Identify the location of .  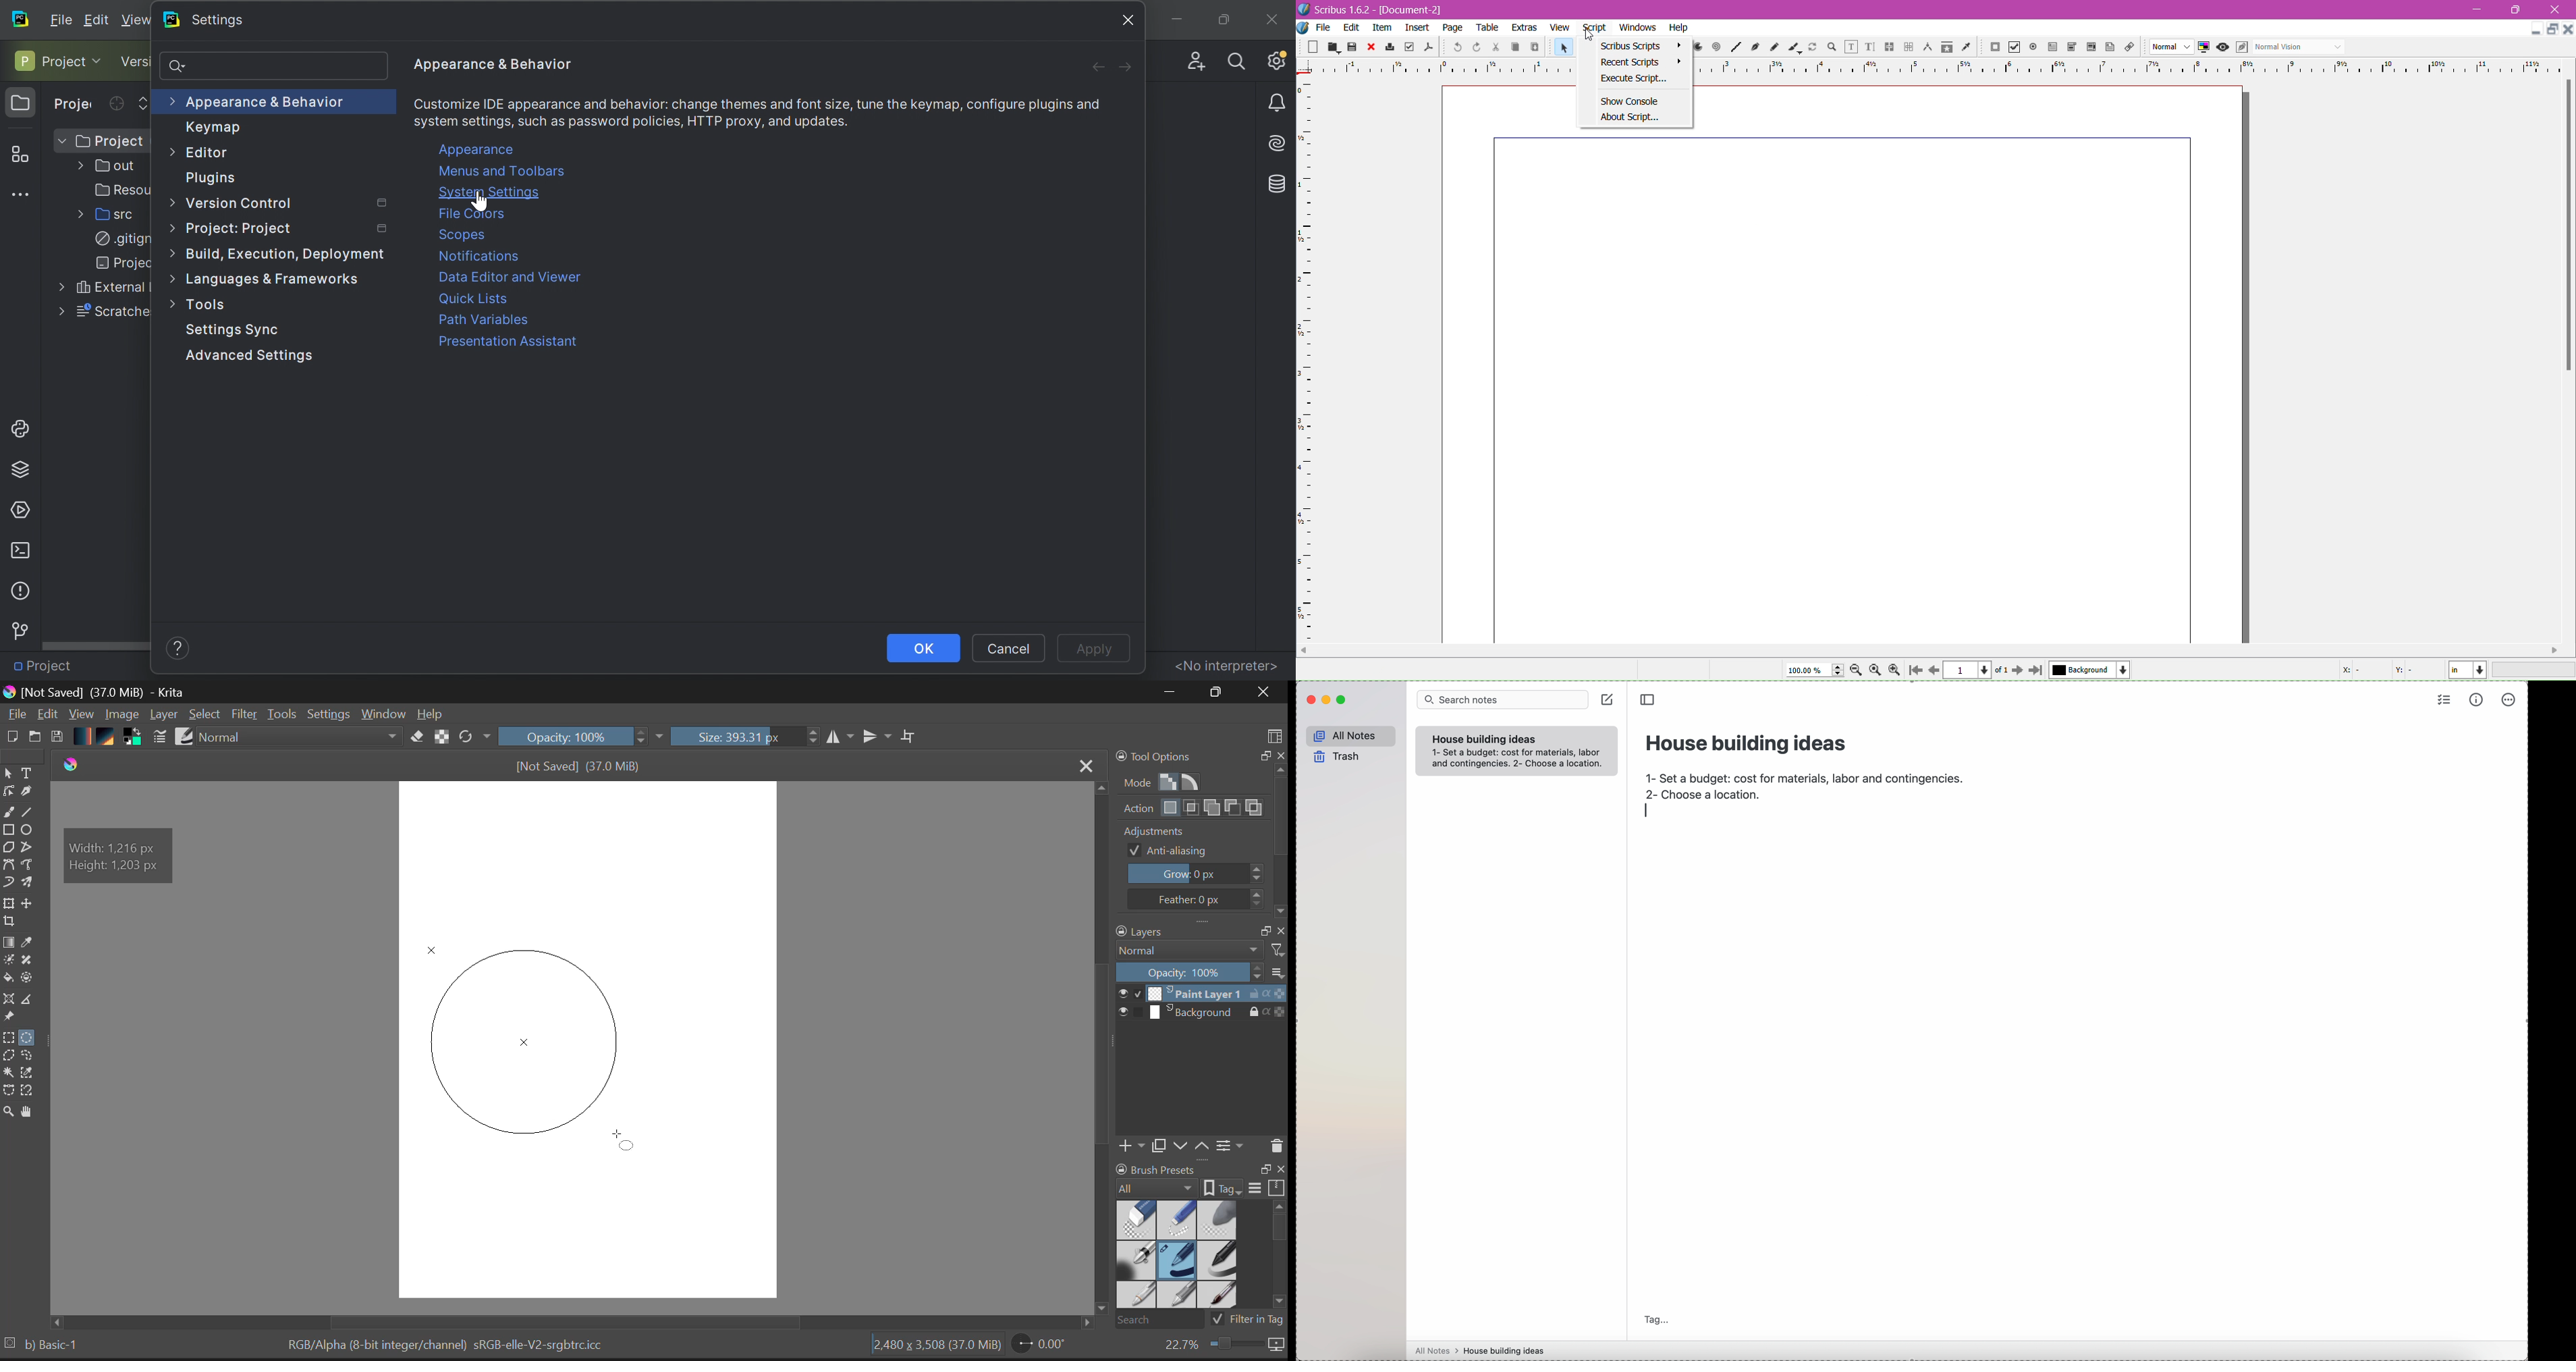
(1589, 36).